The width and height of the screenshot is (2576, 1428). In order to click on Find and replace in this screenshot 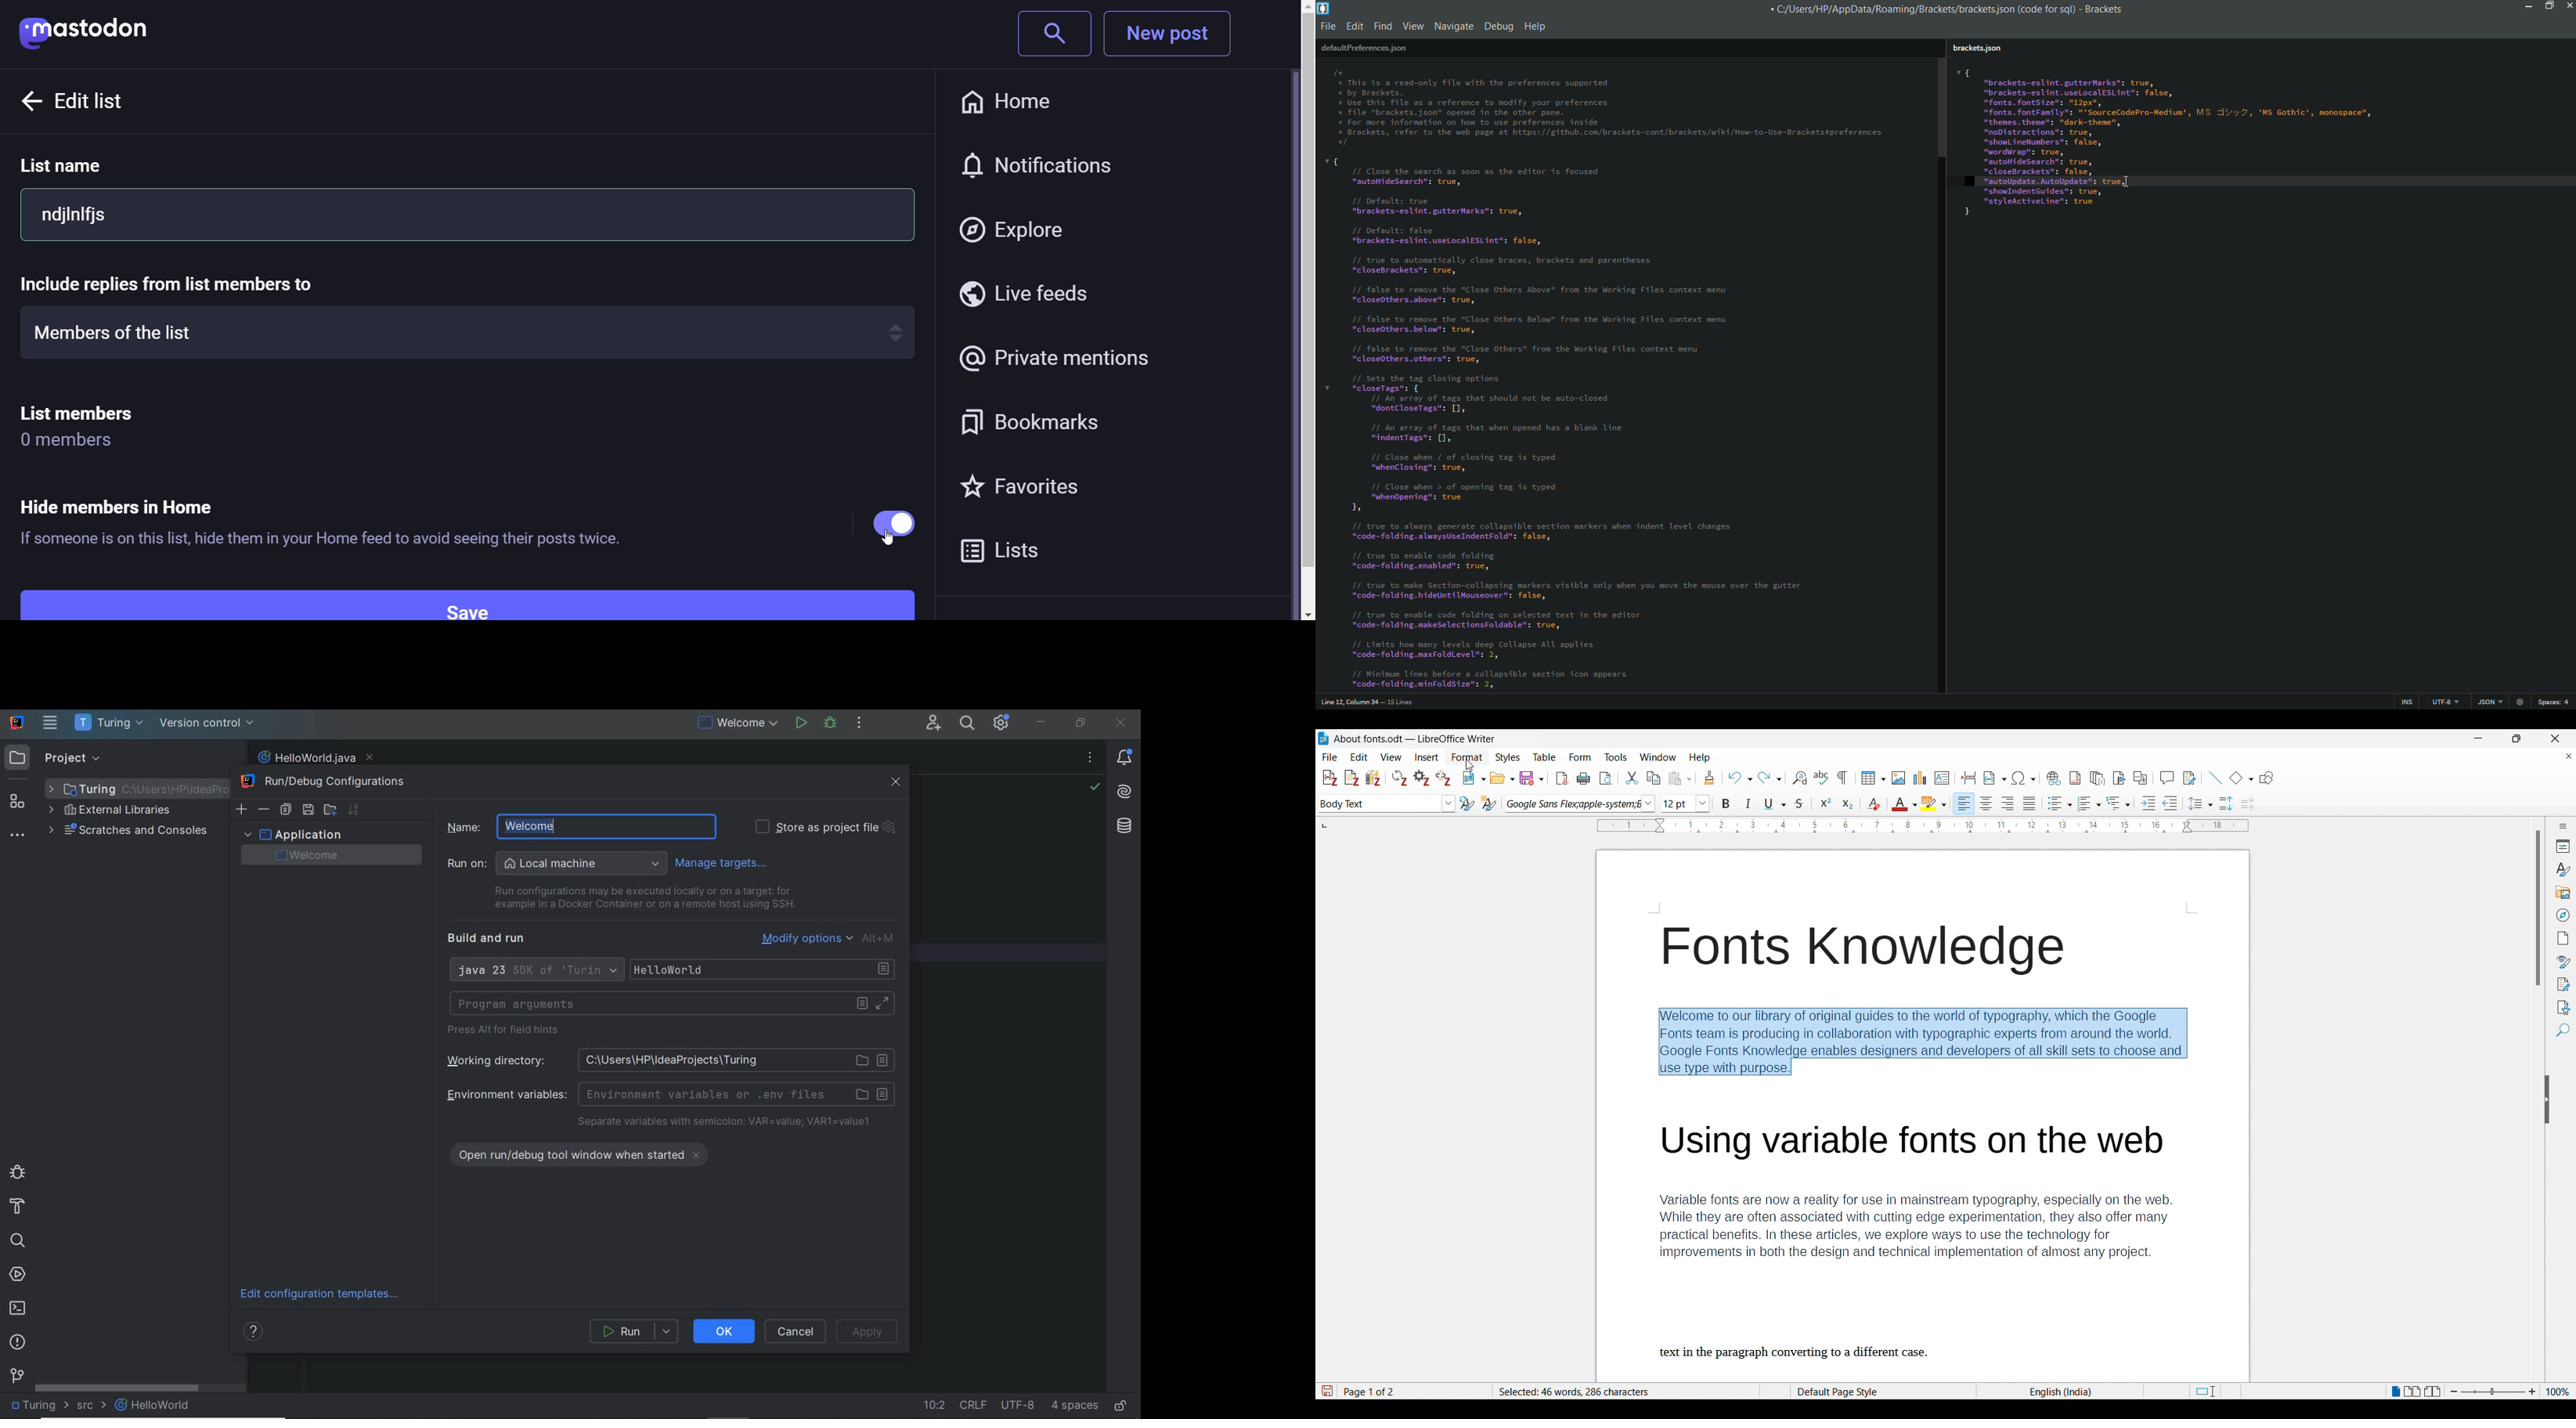, I will do `click(1799, 778)`.